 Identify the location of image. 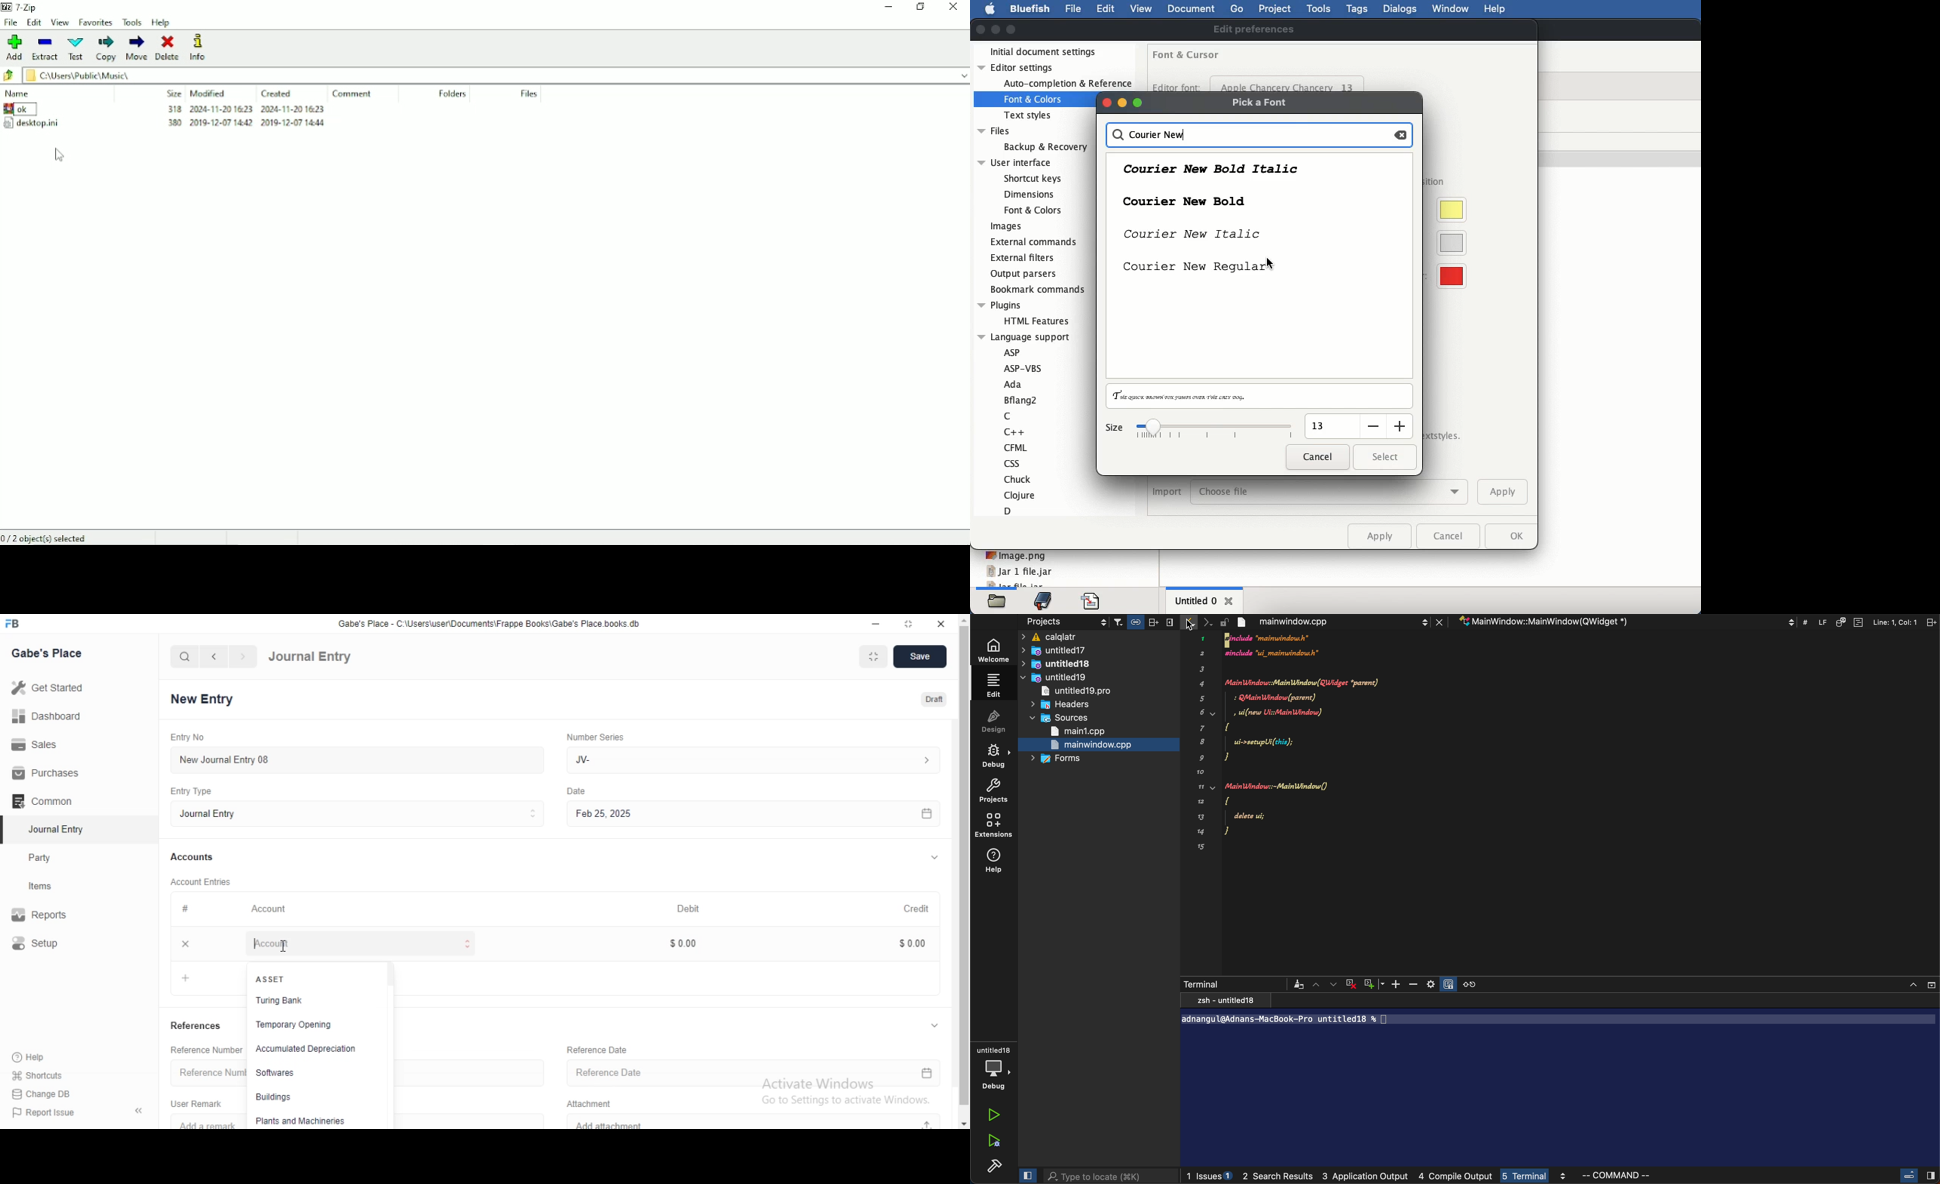
(1016, 555).